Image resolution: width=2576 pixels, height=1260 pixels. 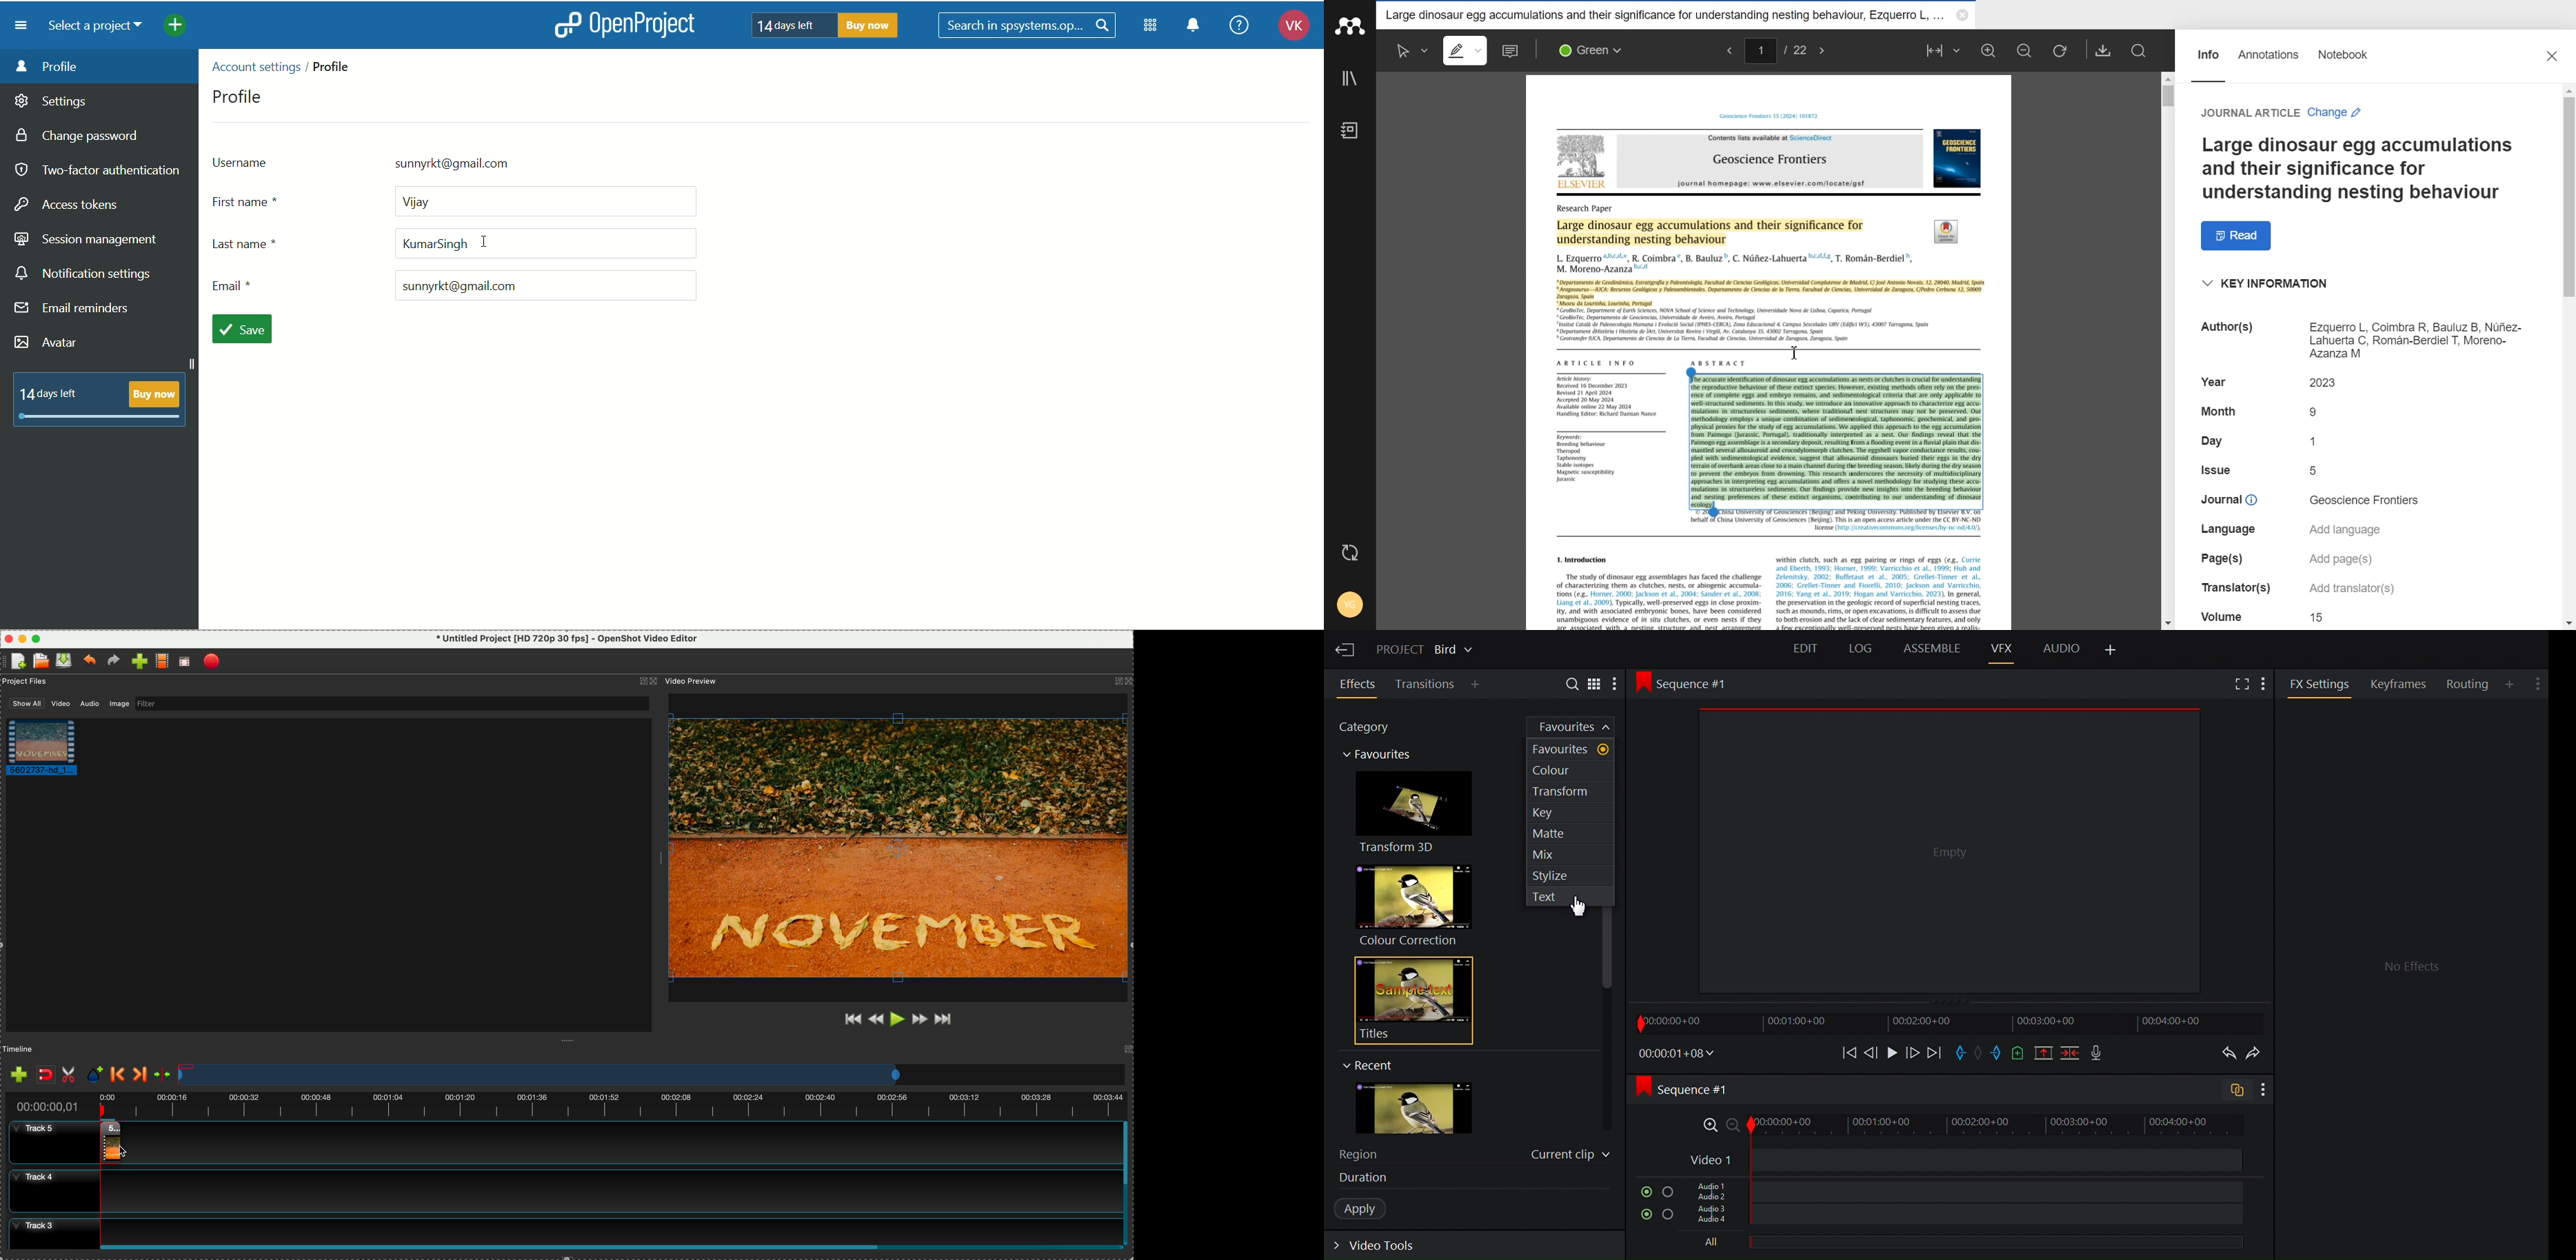 What do you see at coordinates (2262, 1090) in the screenshot?
I see `Show settings menu` at bounding box center [2262, 1090].